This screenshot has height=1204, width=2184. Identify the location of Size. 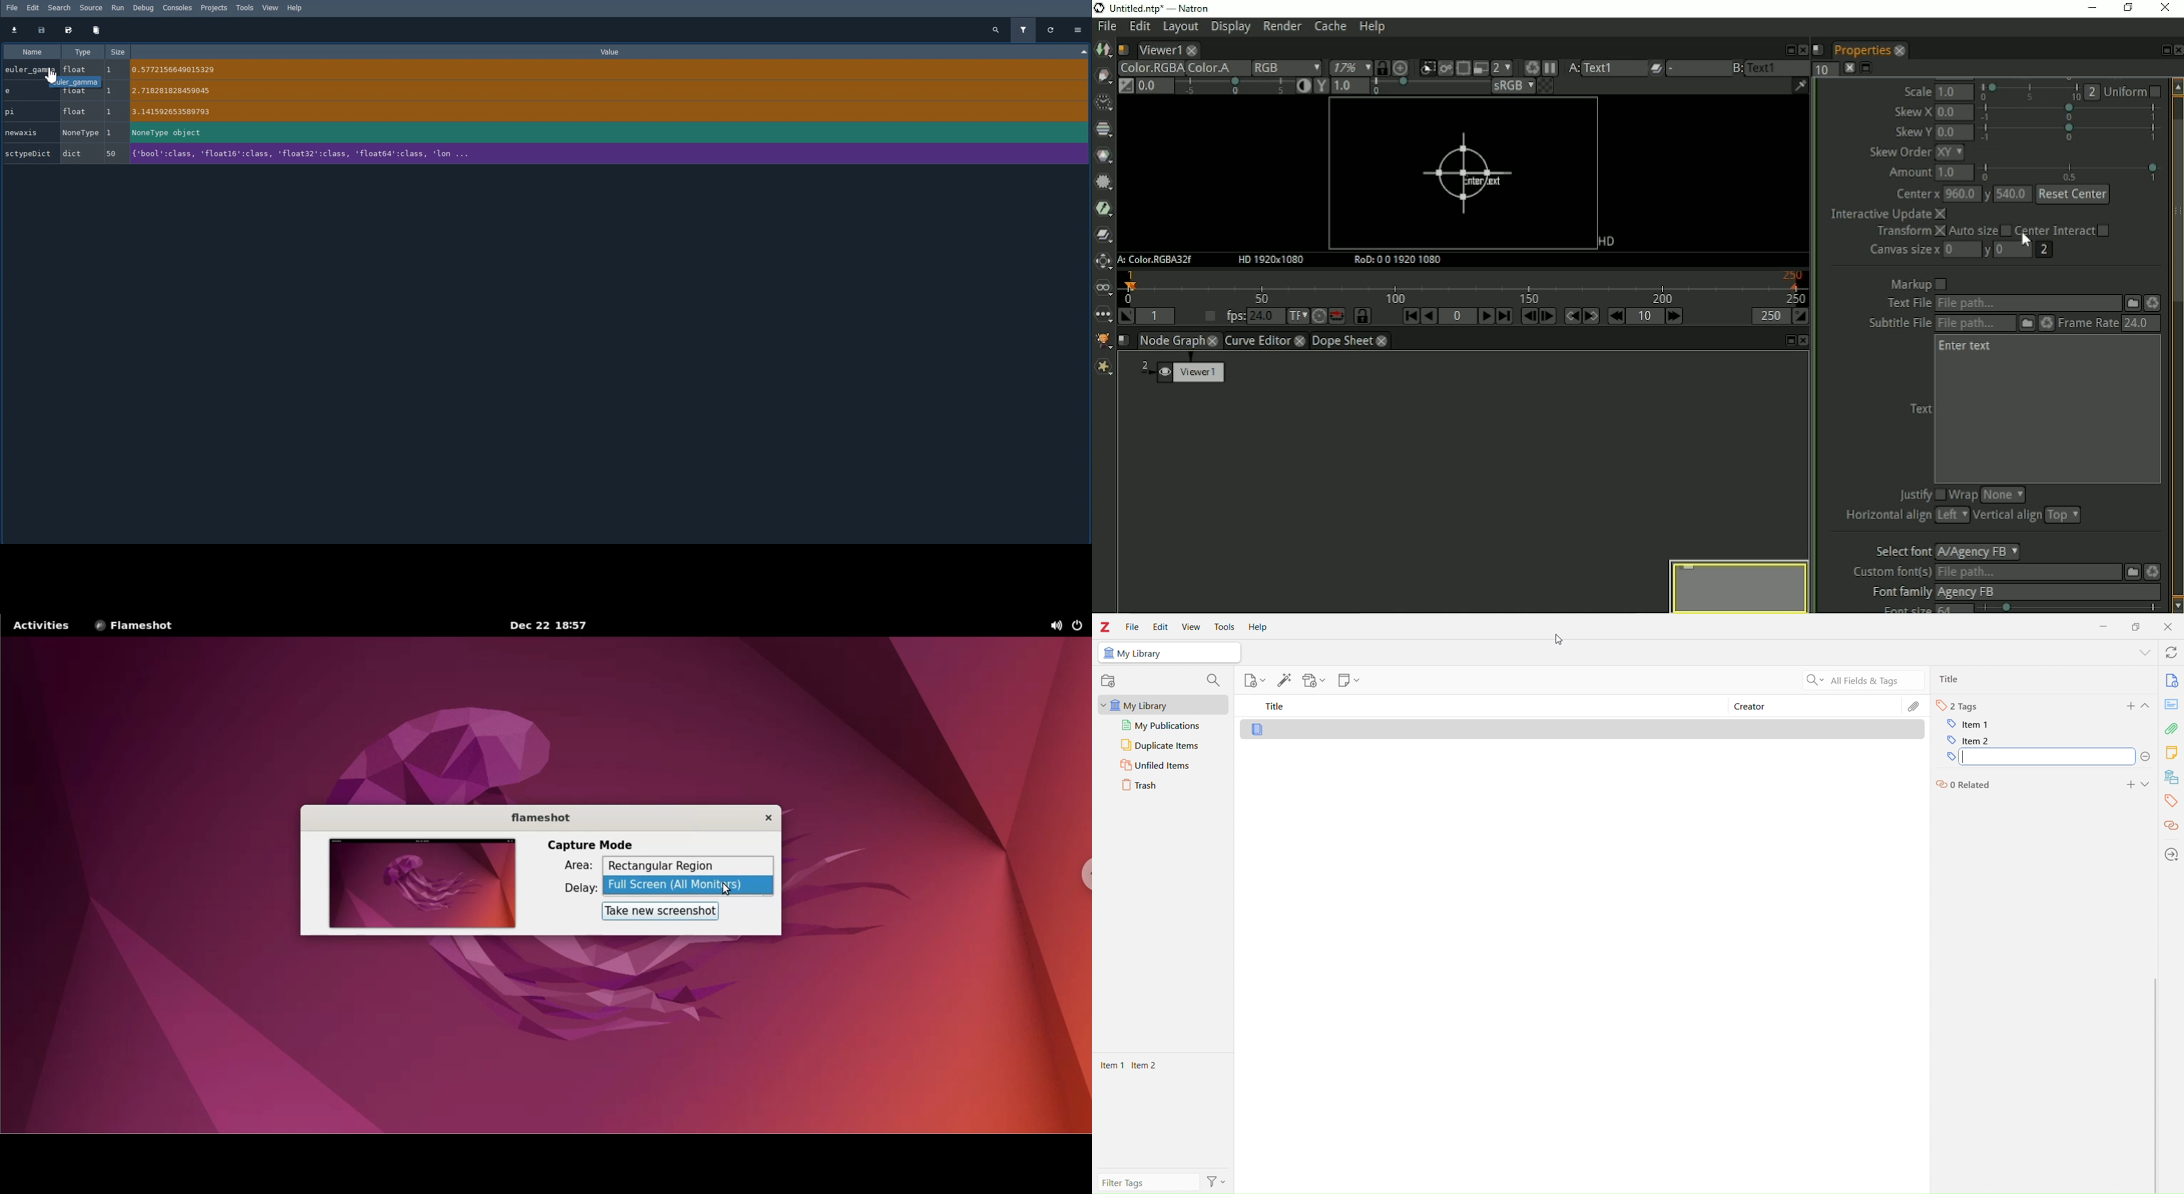
(119, 51).